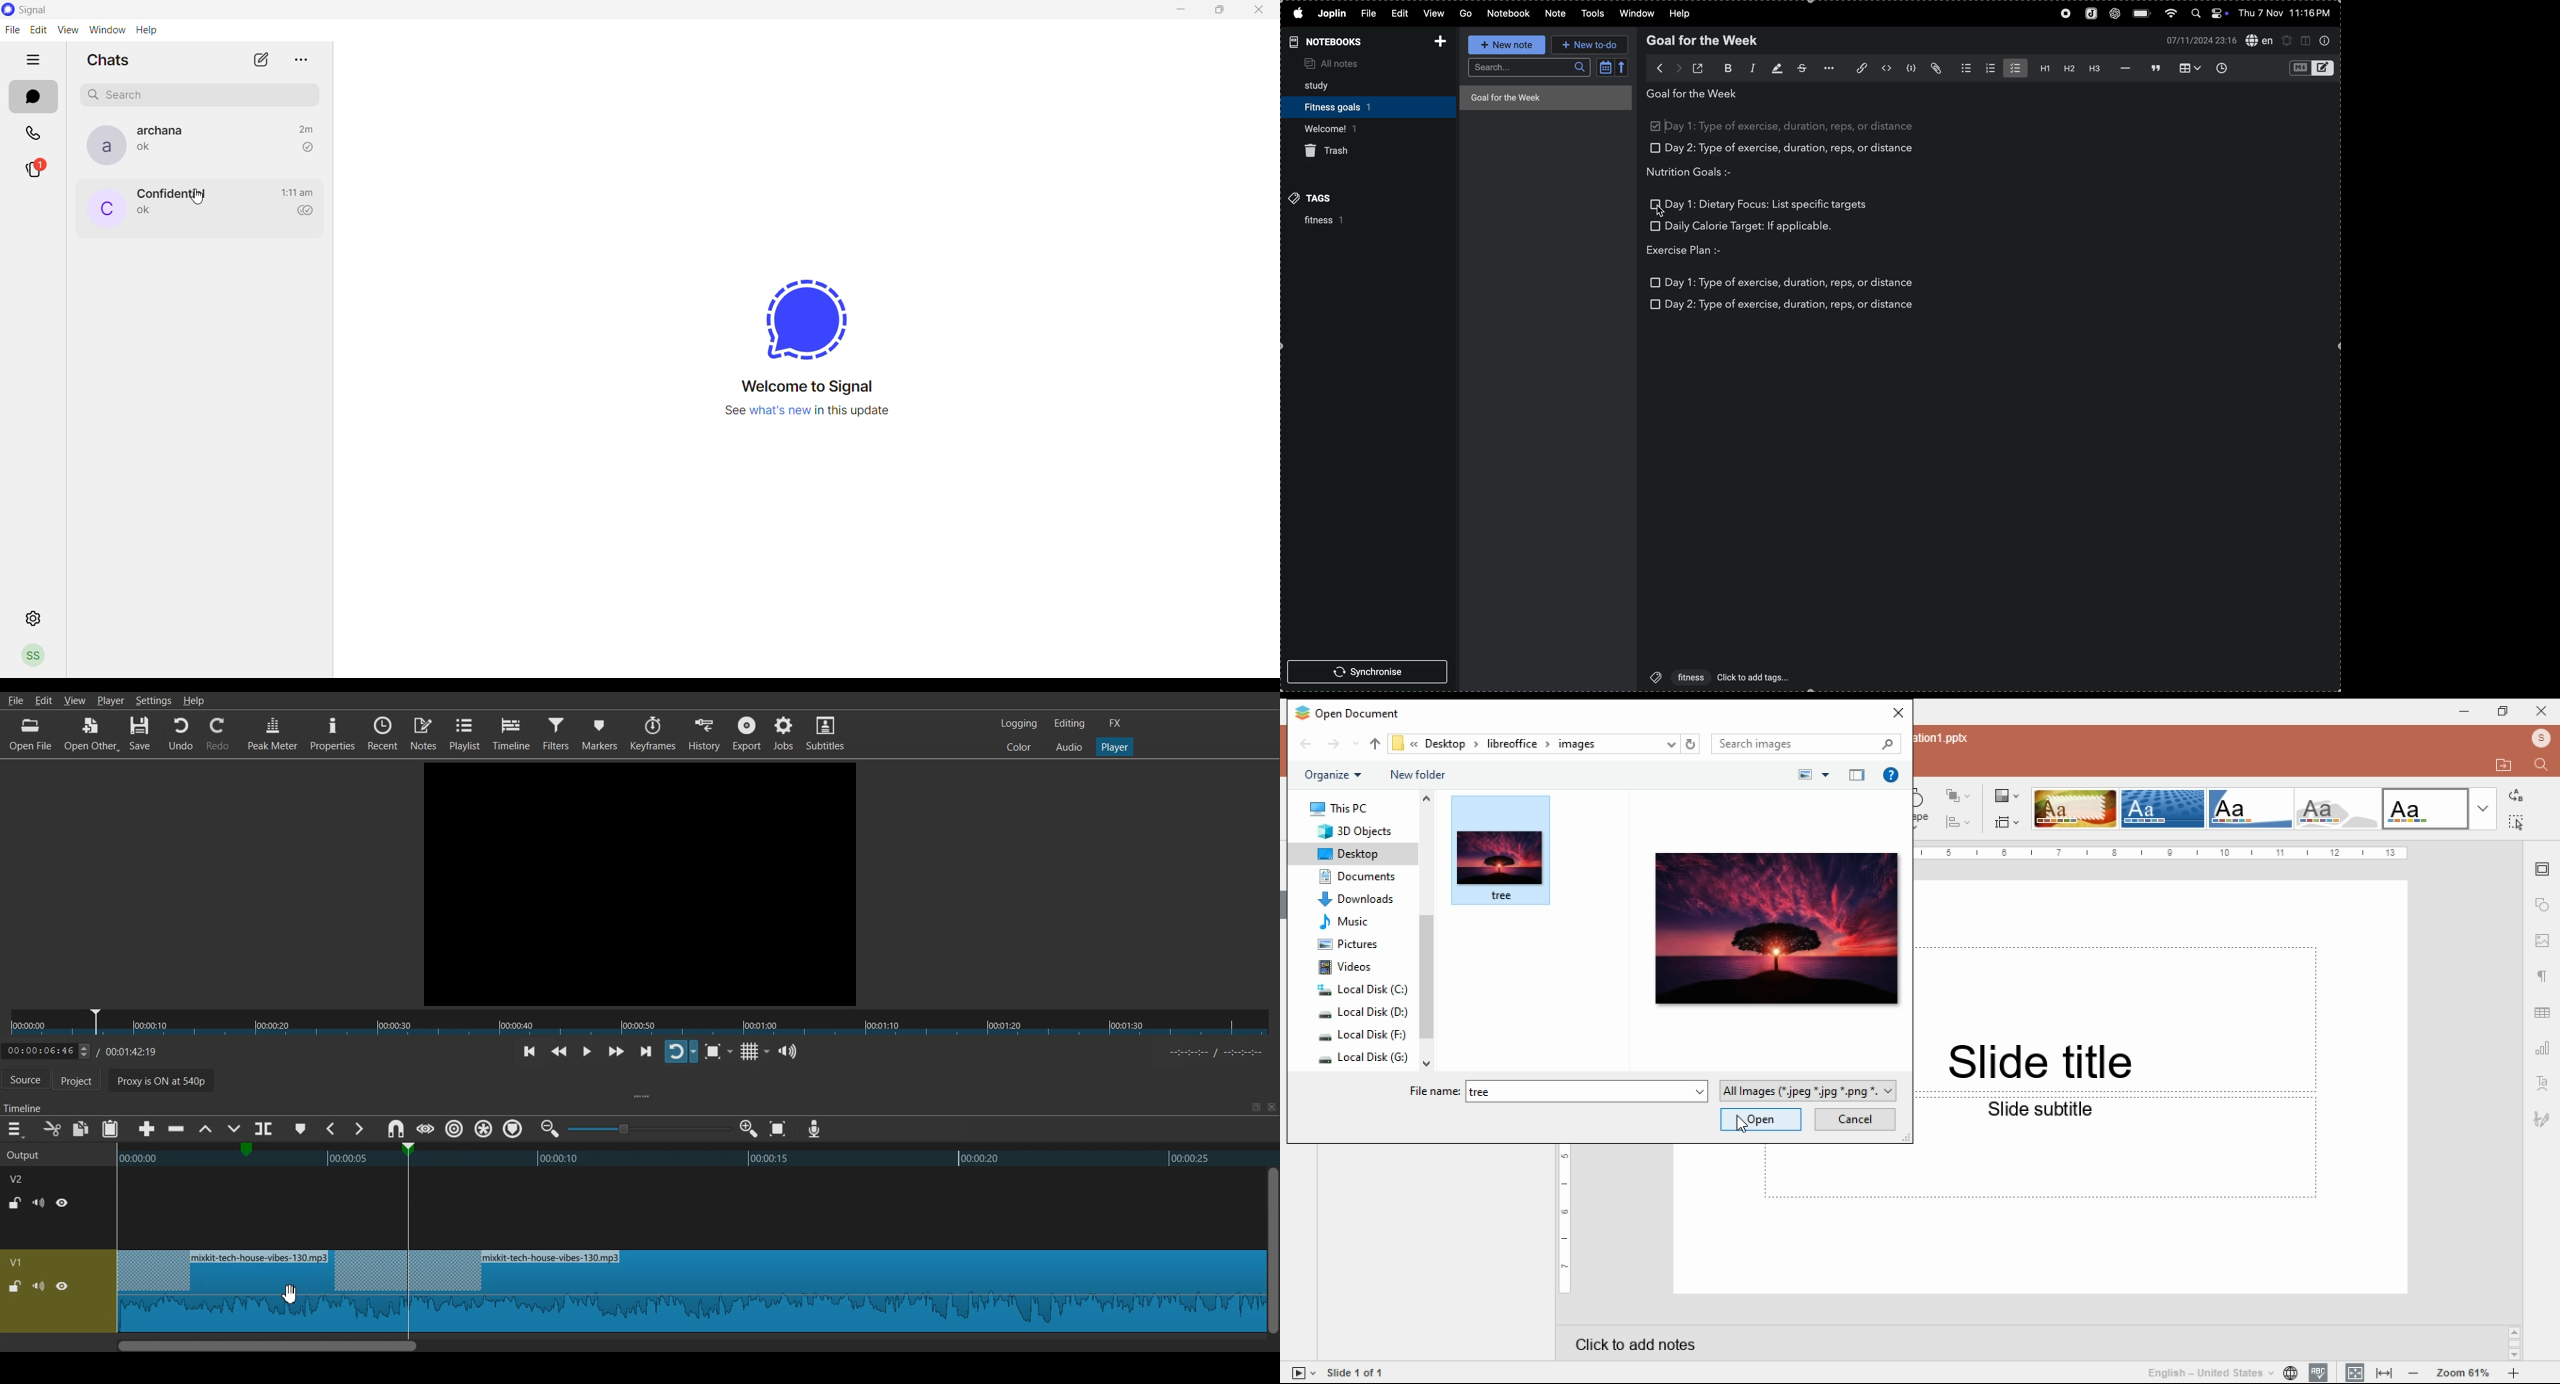 The width and height of the screenshot is (2576, 1400). Describe the element at coordinates (1467, 13) in the screenshot. I see `GO` at that location.